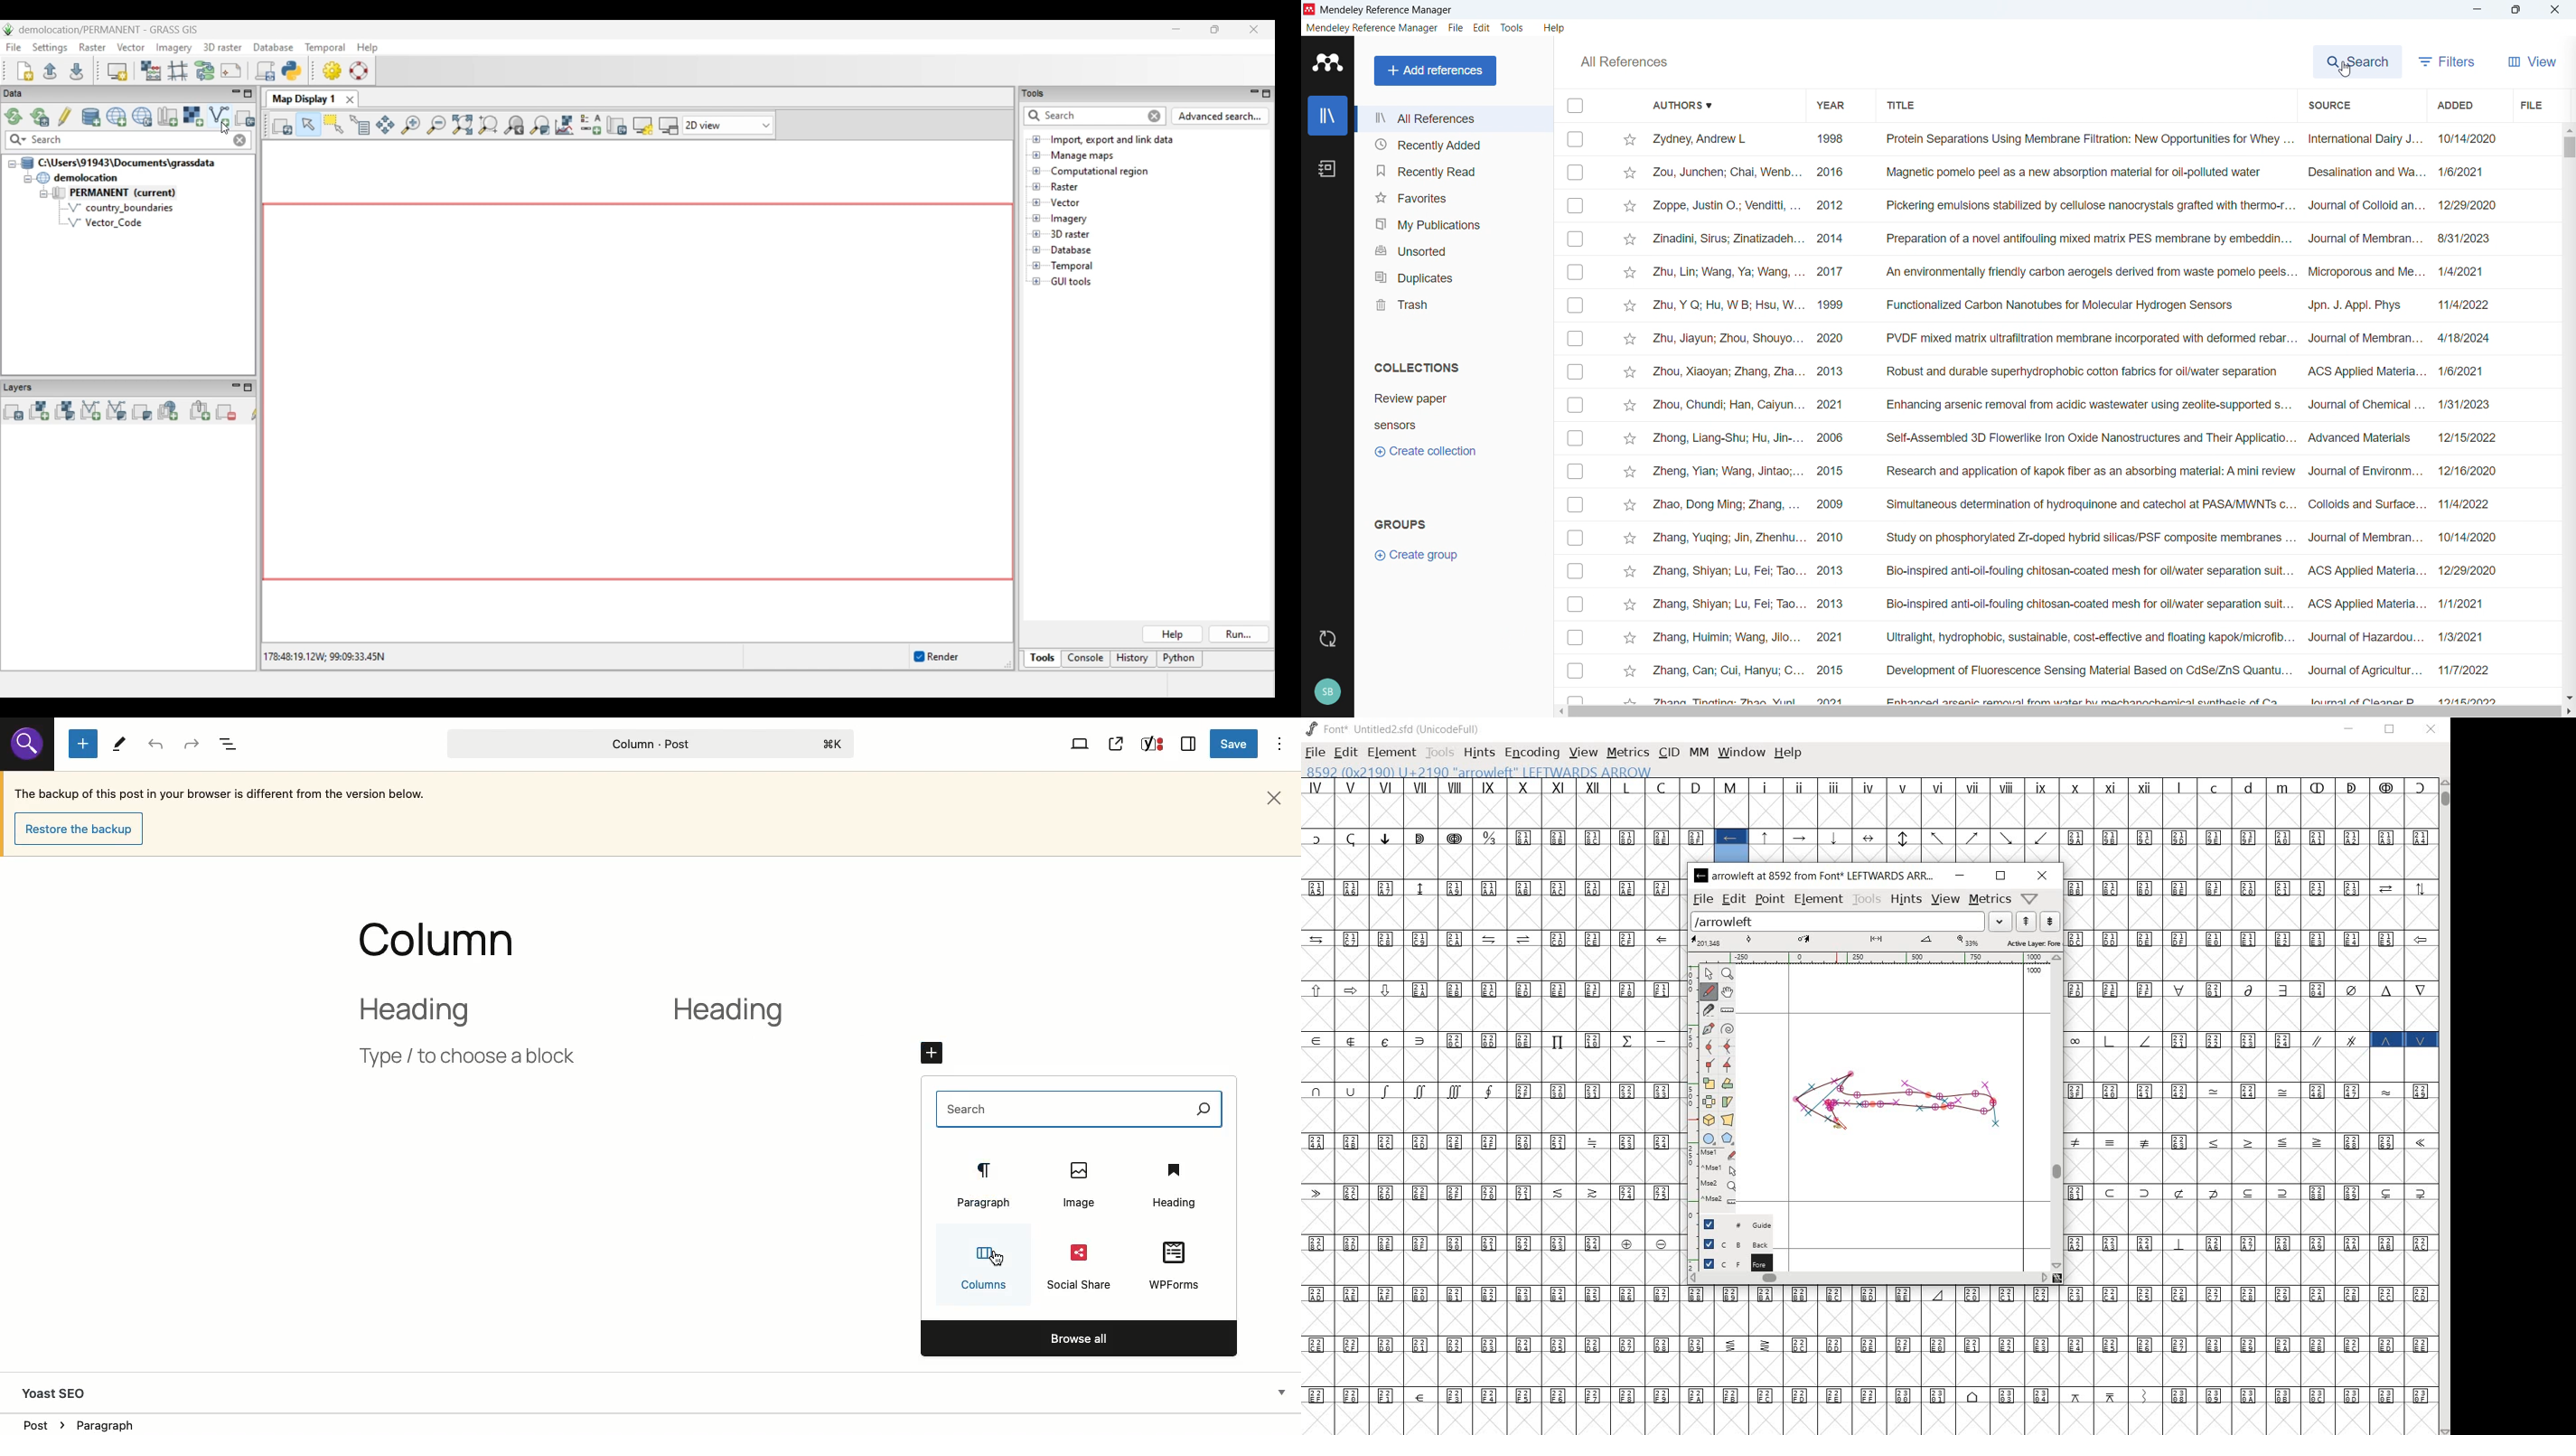  What do you see at coordinates (1395, 426) in the screenshot?
I see `Collection 2` at bounding box center [1395, 426].